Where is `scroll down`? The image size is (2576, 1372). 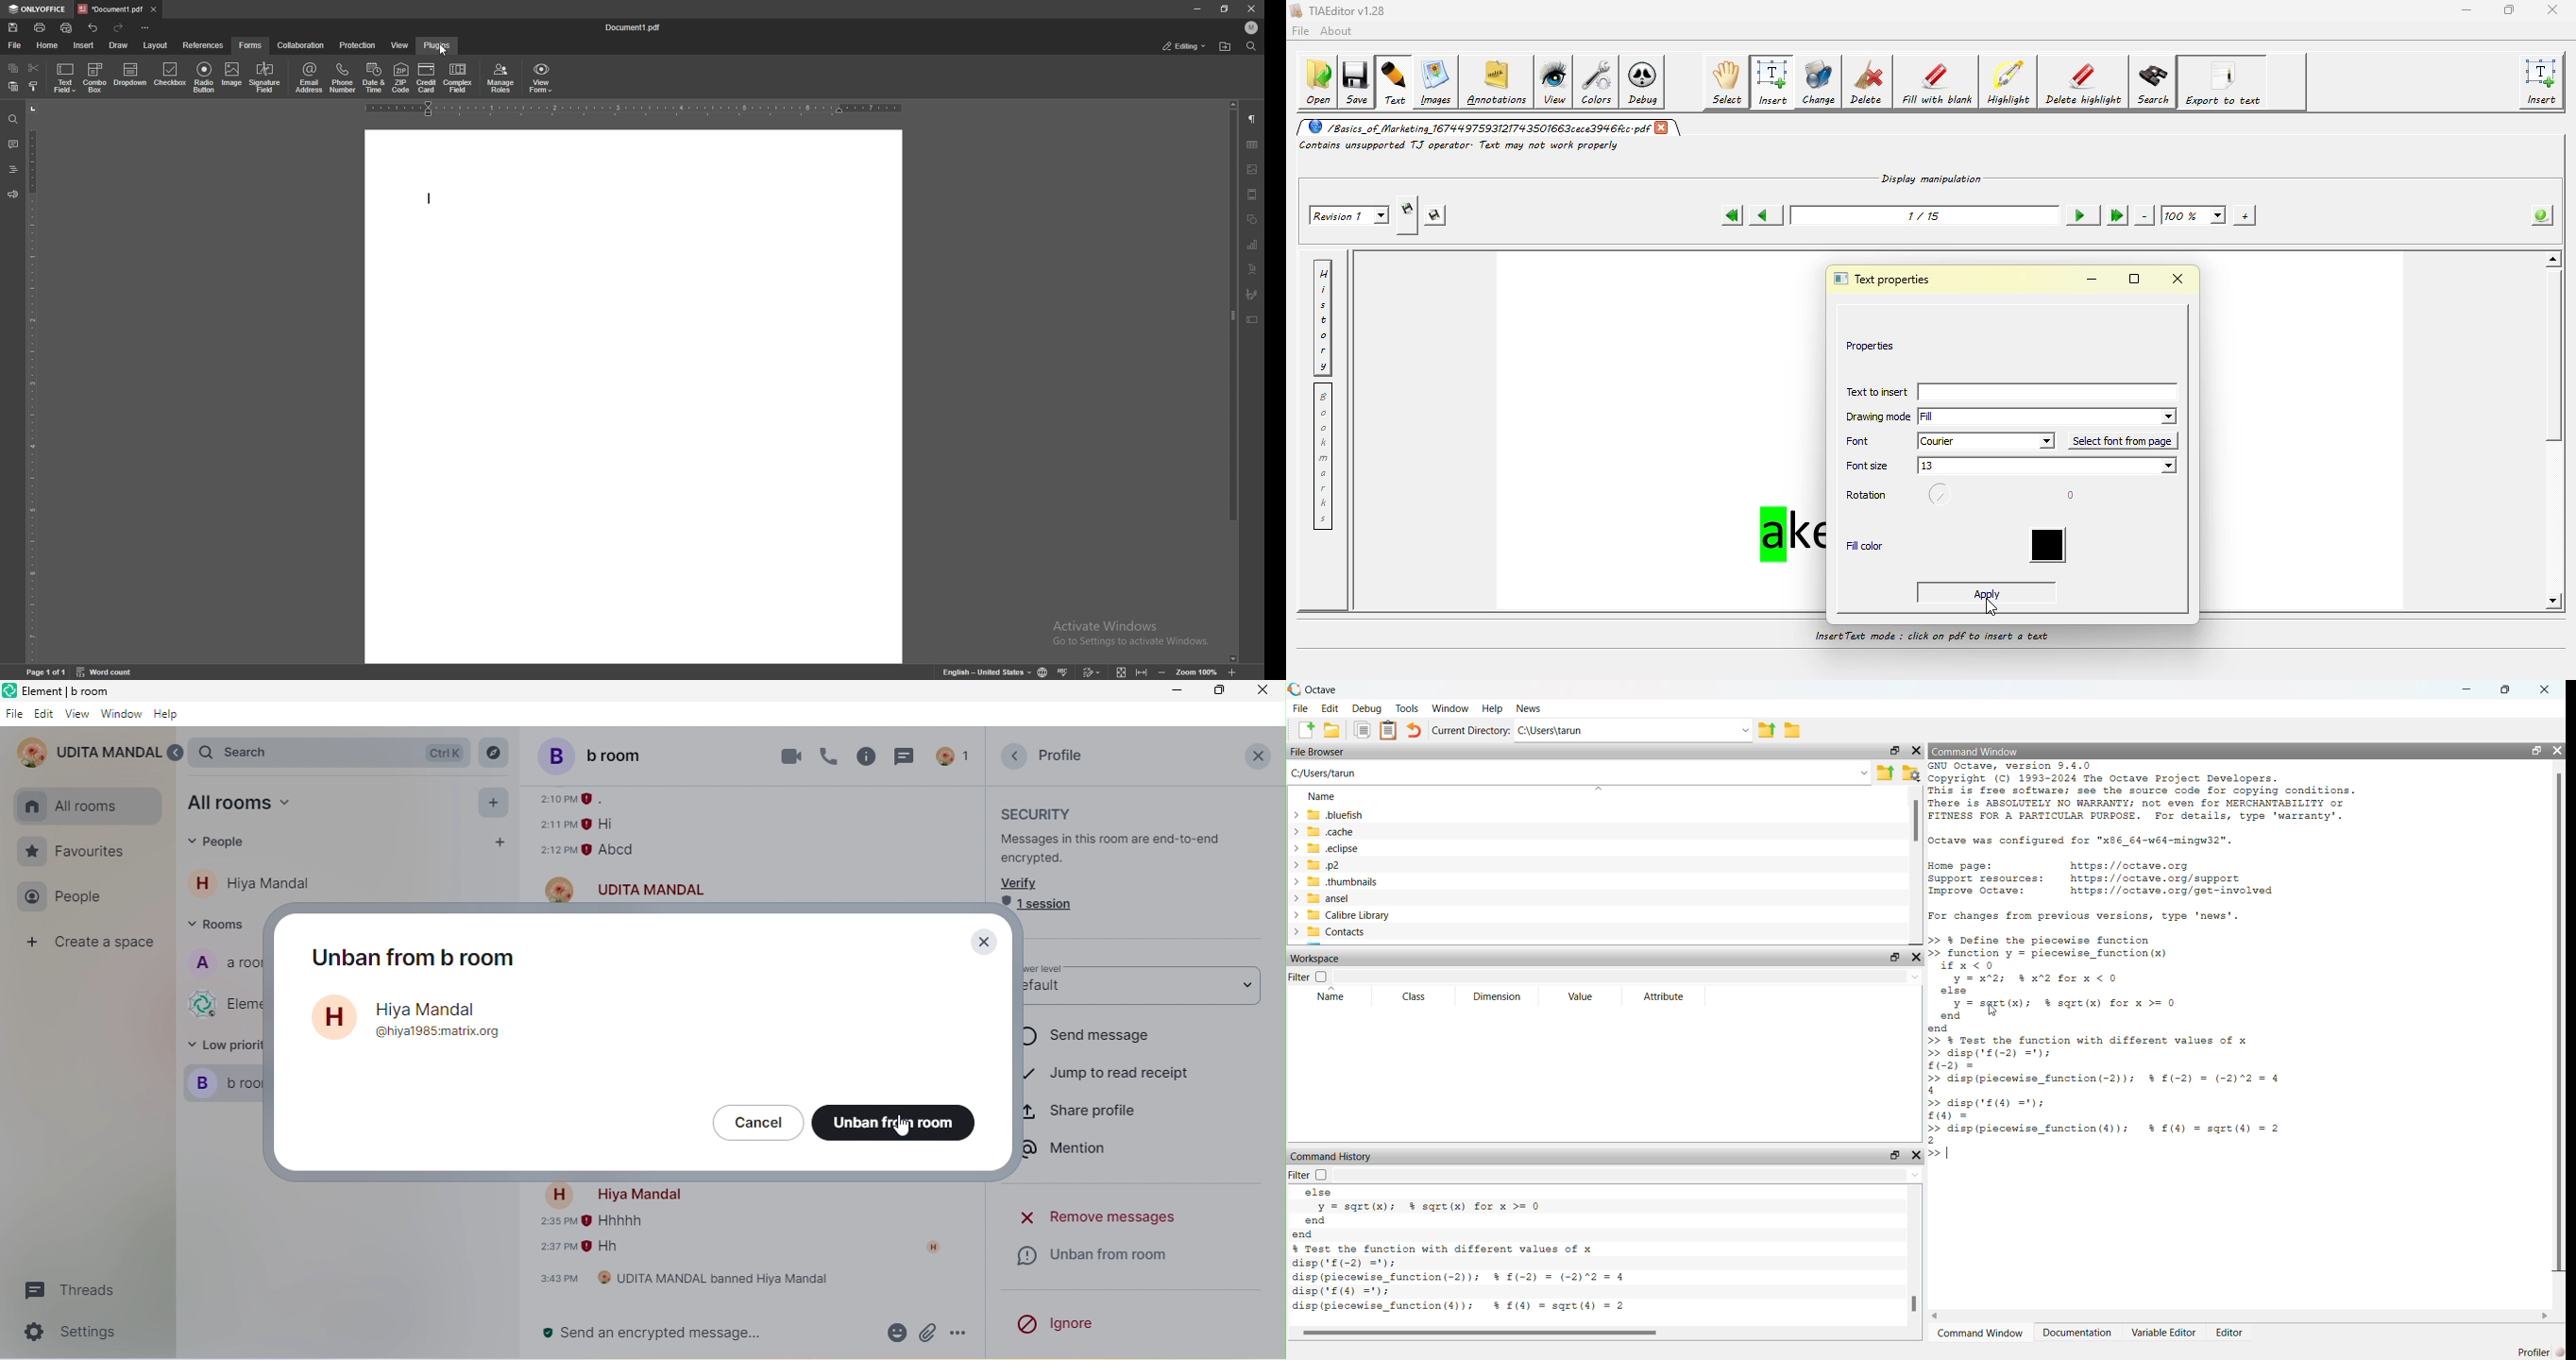
scroll down is located at coordinates (1278, 1355).